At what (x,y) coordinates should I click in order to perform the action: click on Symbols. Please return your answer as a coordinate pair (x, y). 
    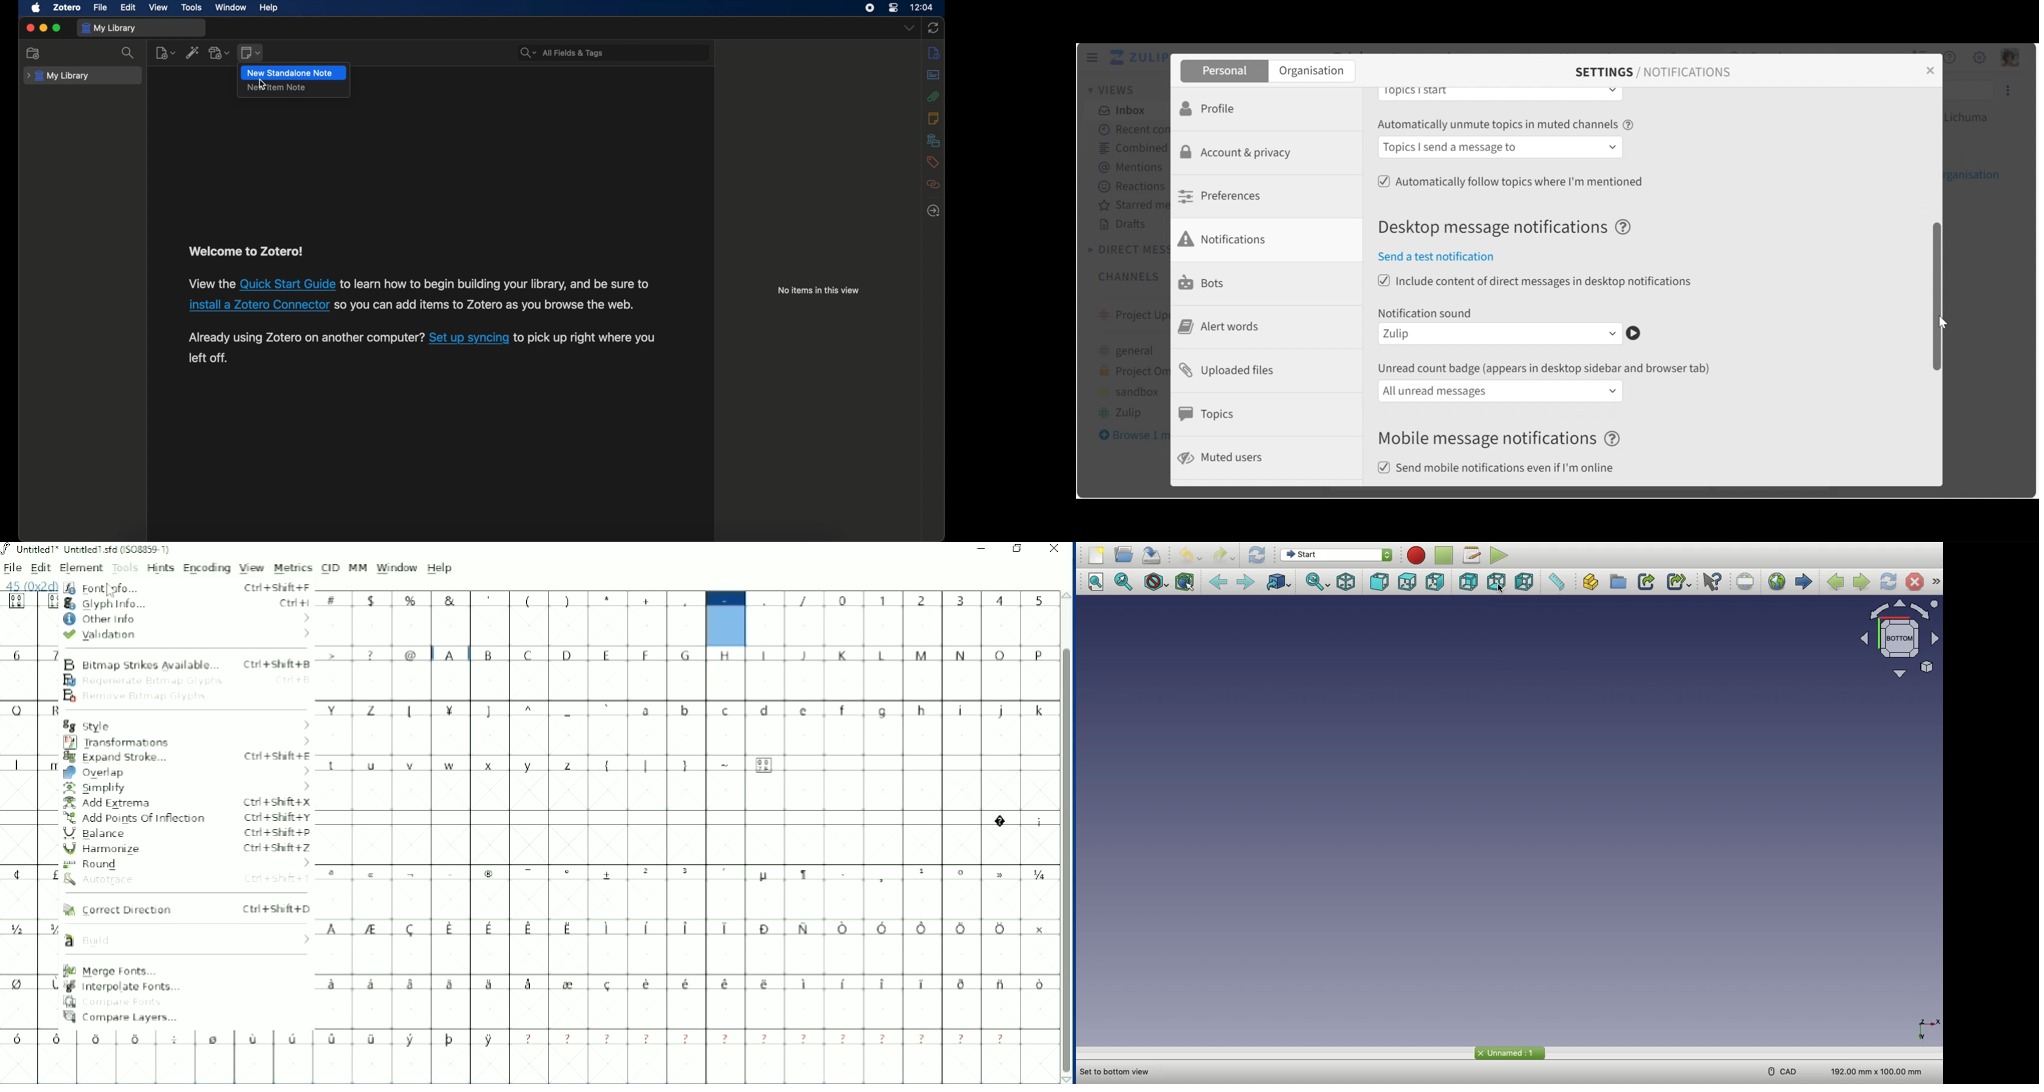
    Looking at the image, I should click on (510, 1040).